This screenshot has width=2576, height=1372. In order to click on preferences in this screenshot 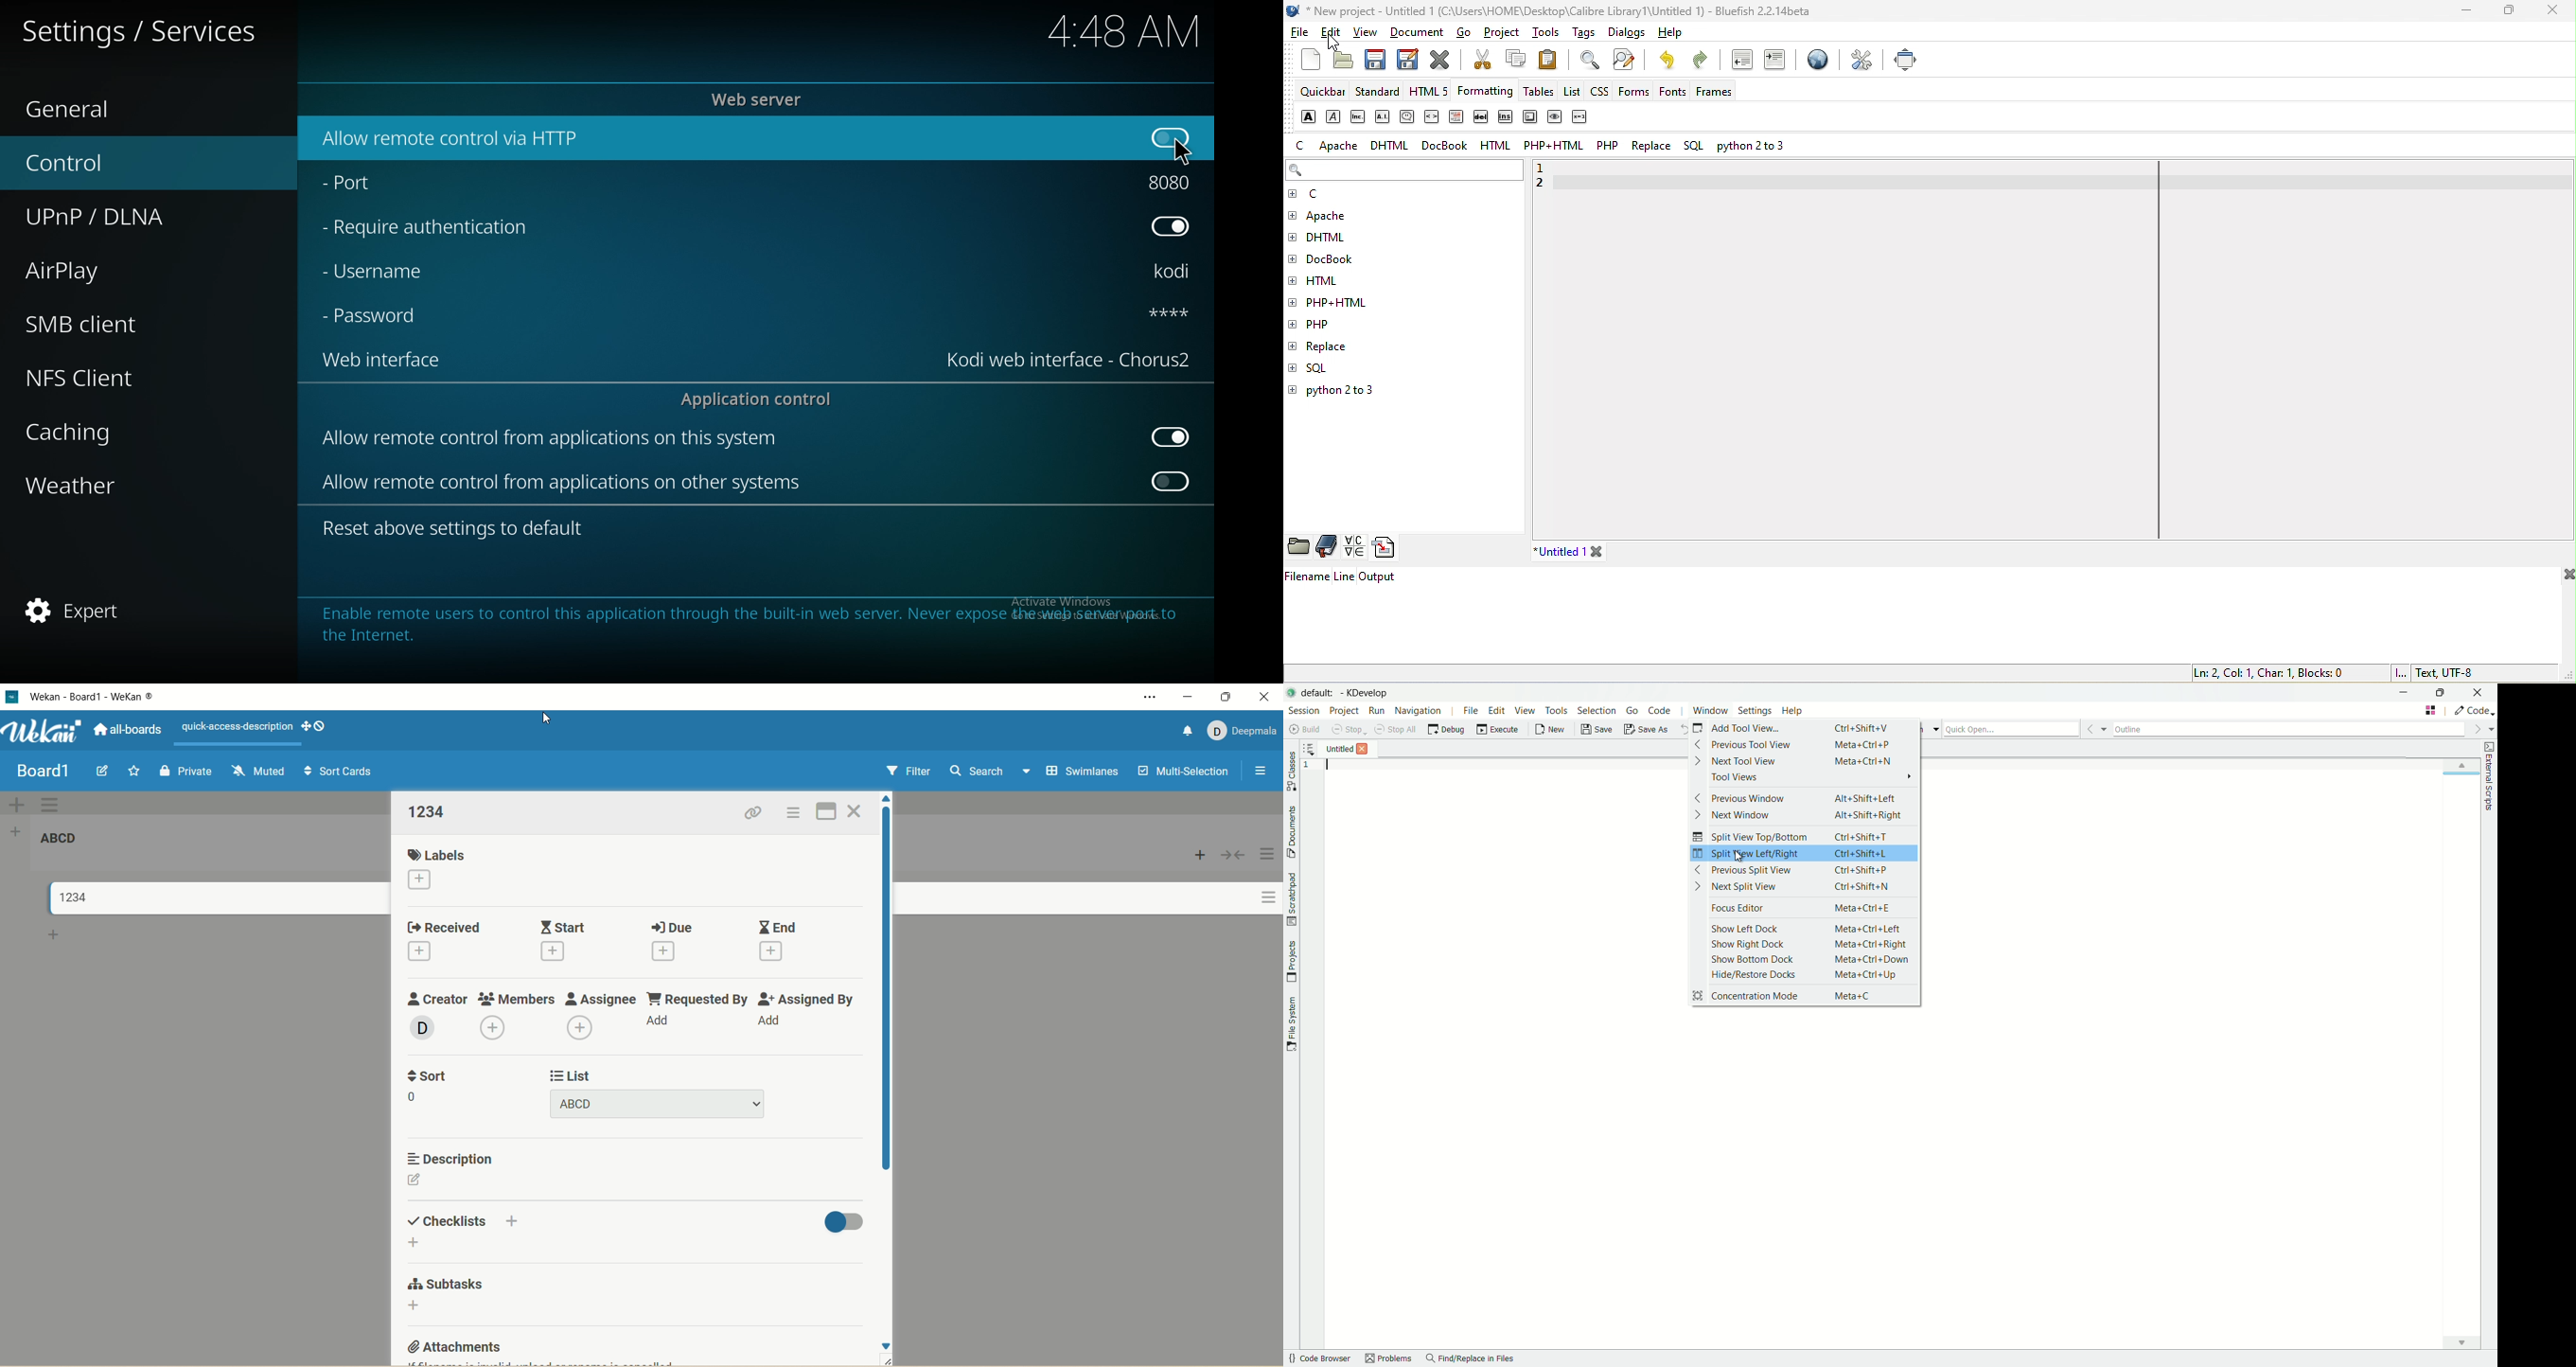, I will do `click(1862, 60)`.